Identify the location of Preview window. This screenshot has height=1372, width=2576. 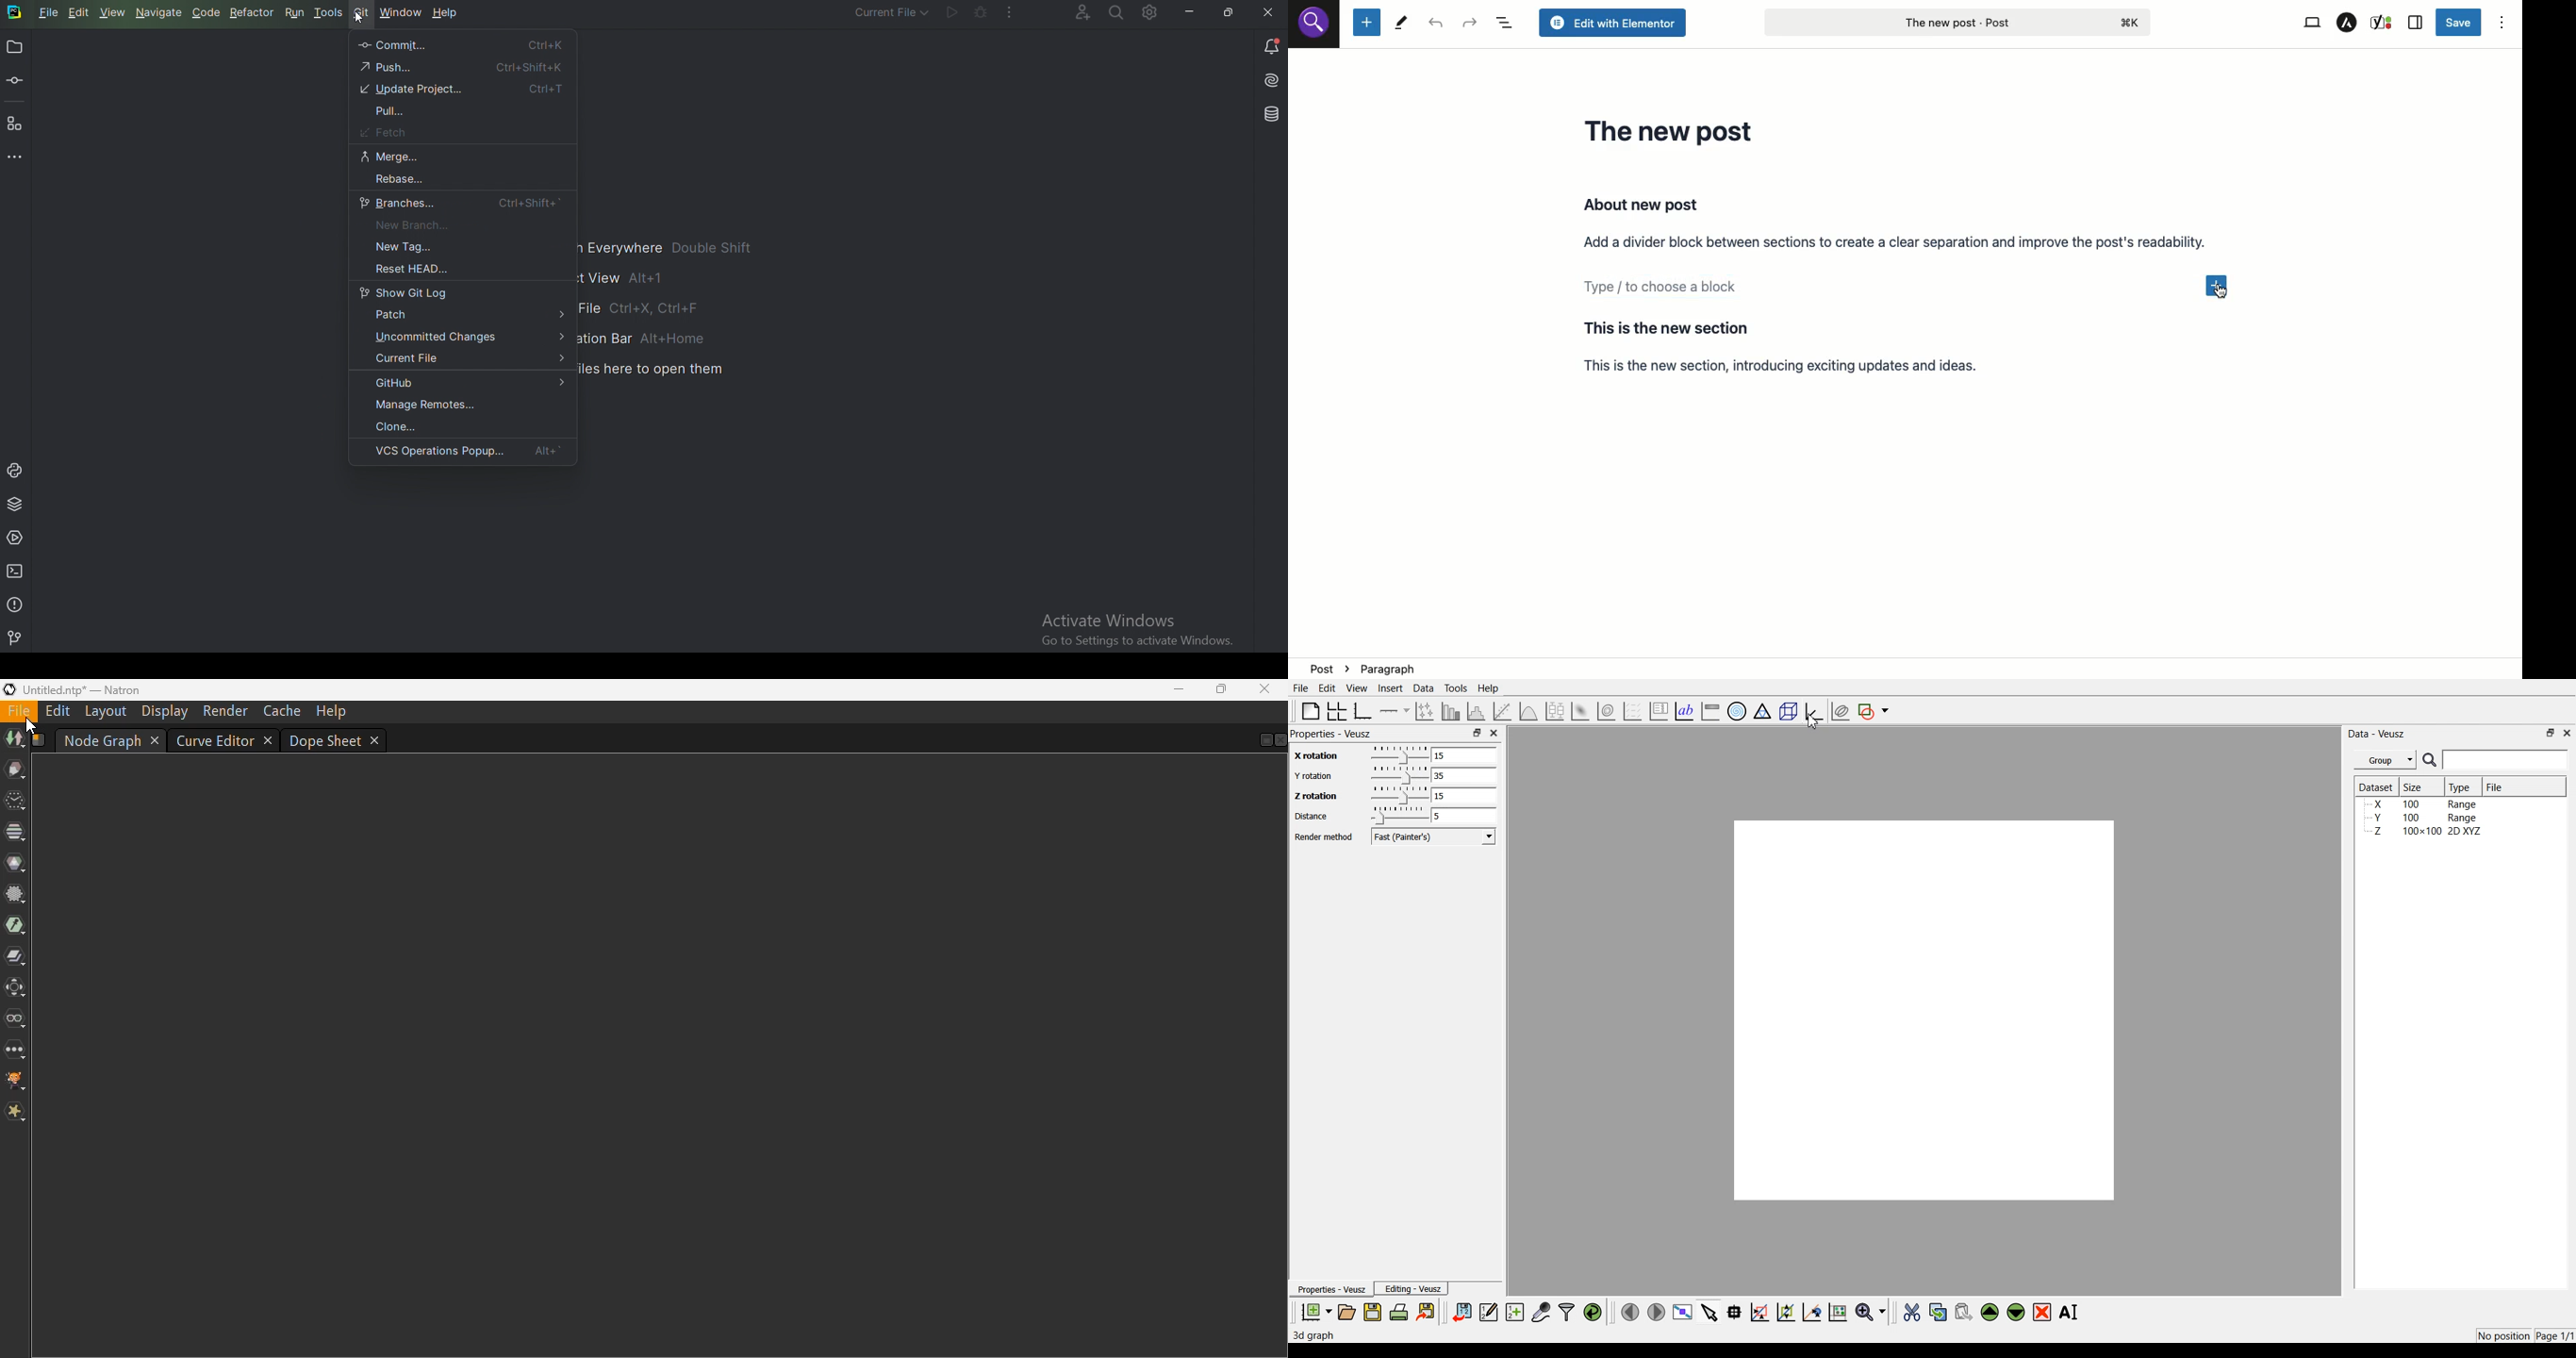
(1925, 1010).